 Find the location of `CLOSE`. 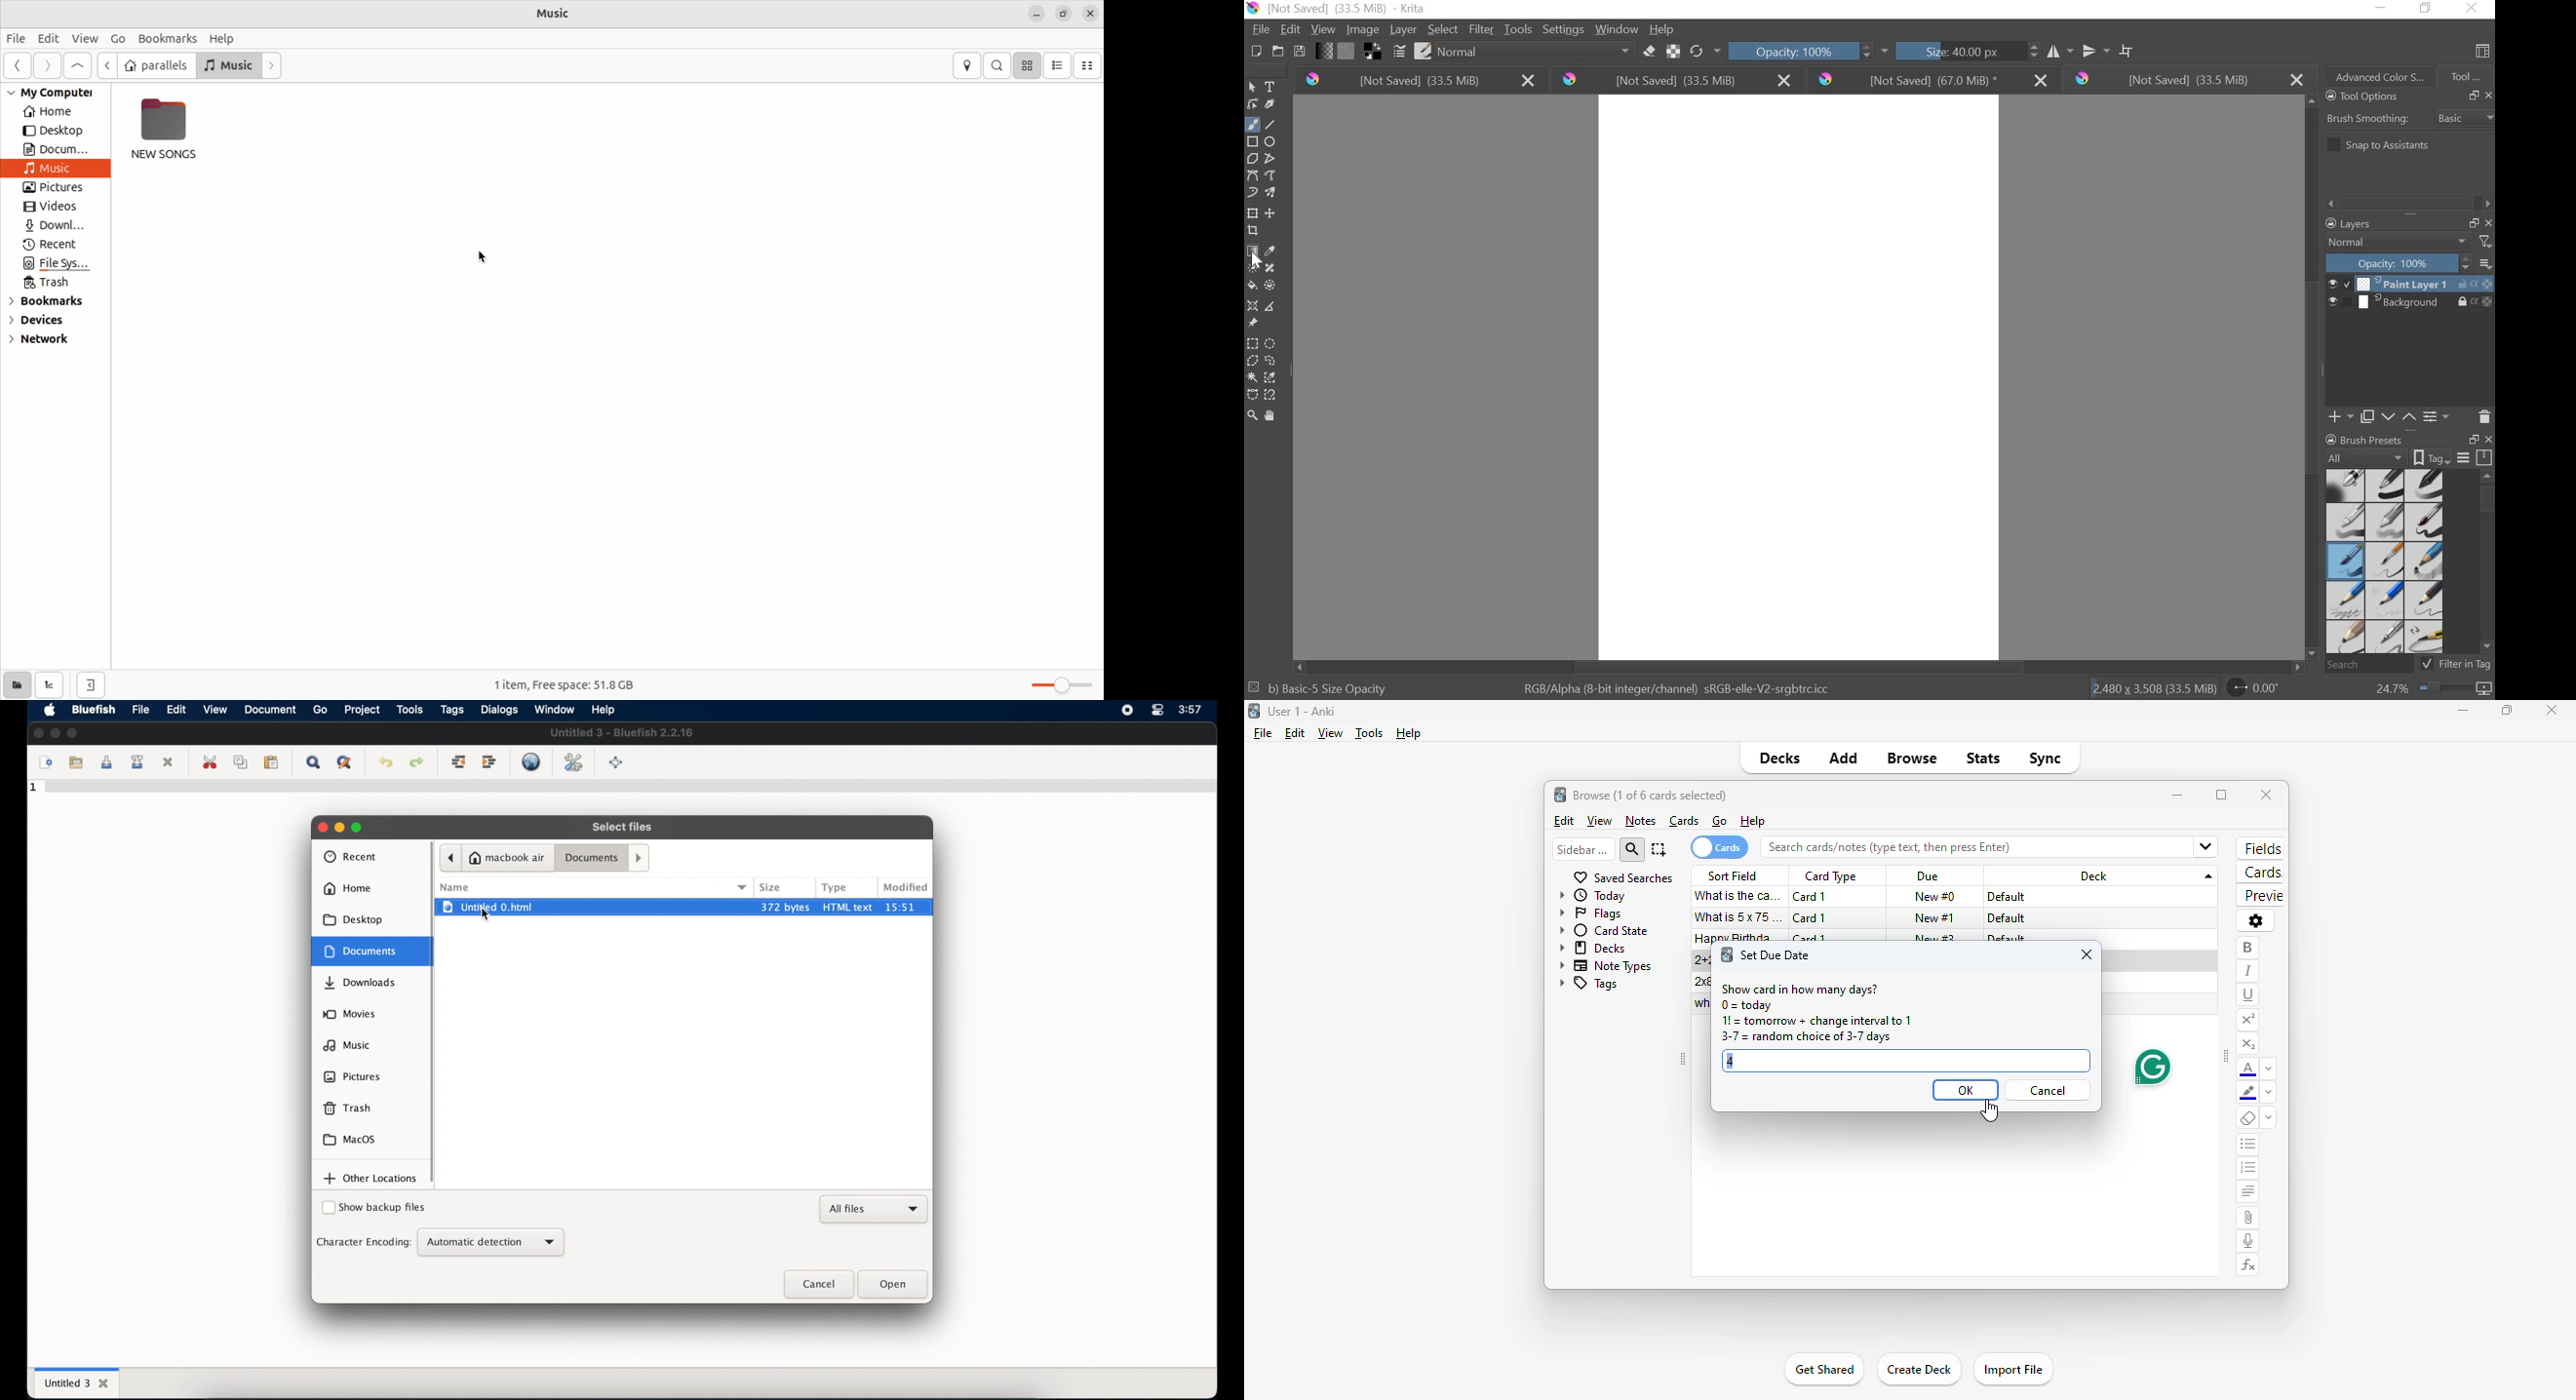

CLOSE is located at coordinates (2488, 96).